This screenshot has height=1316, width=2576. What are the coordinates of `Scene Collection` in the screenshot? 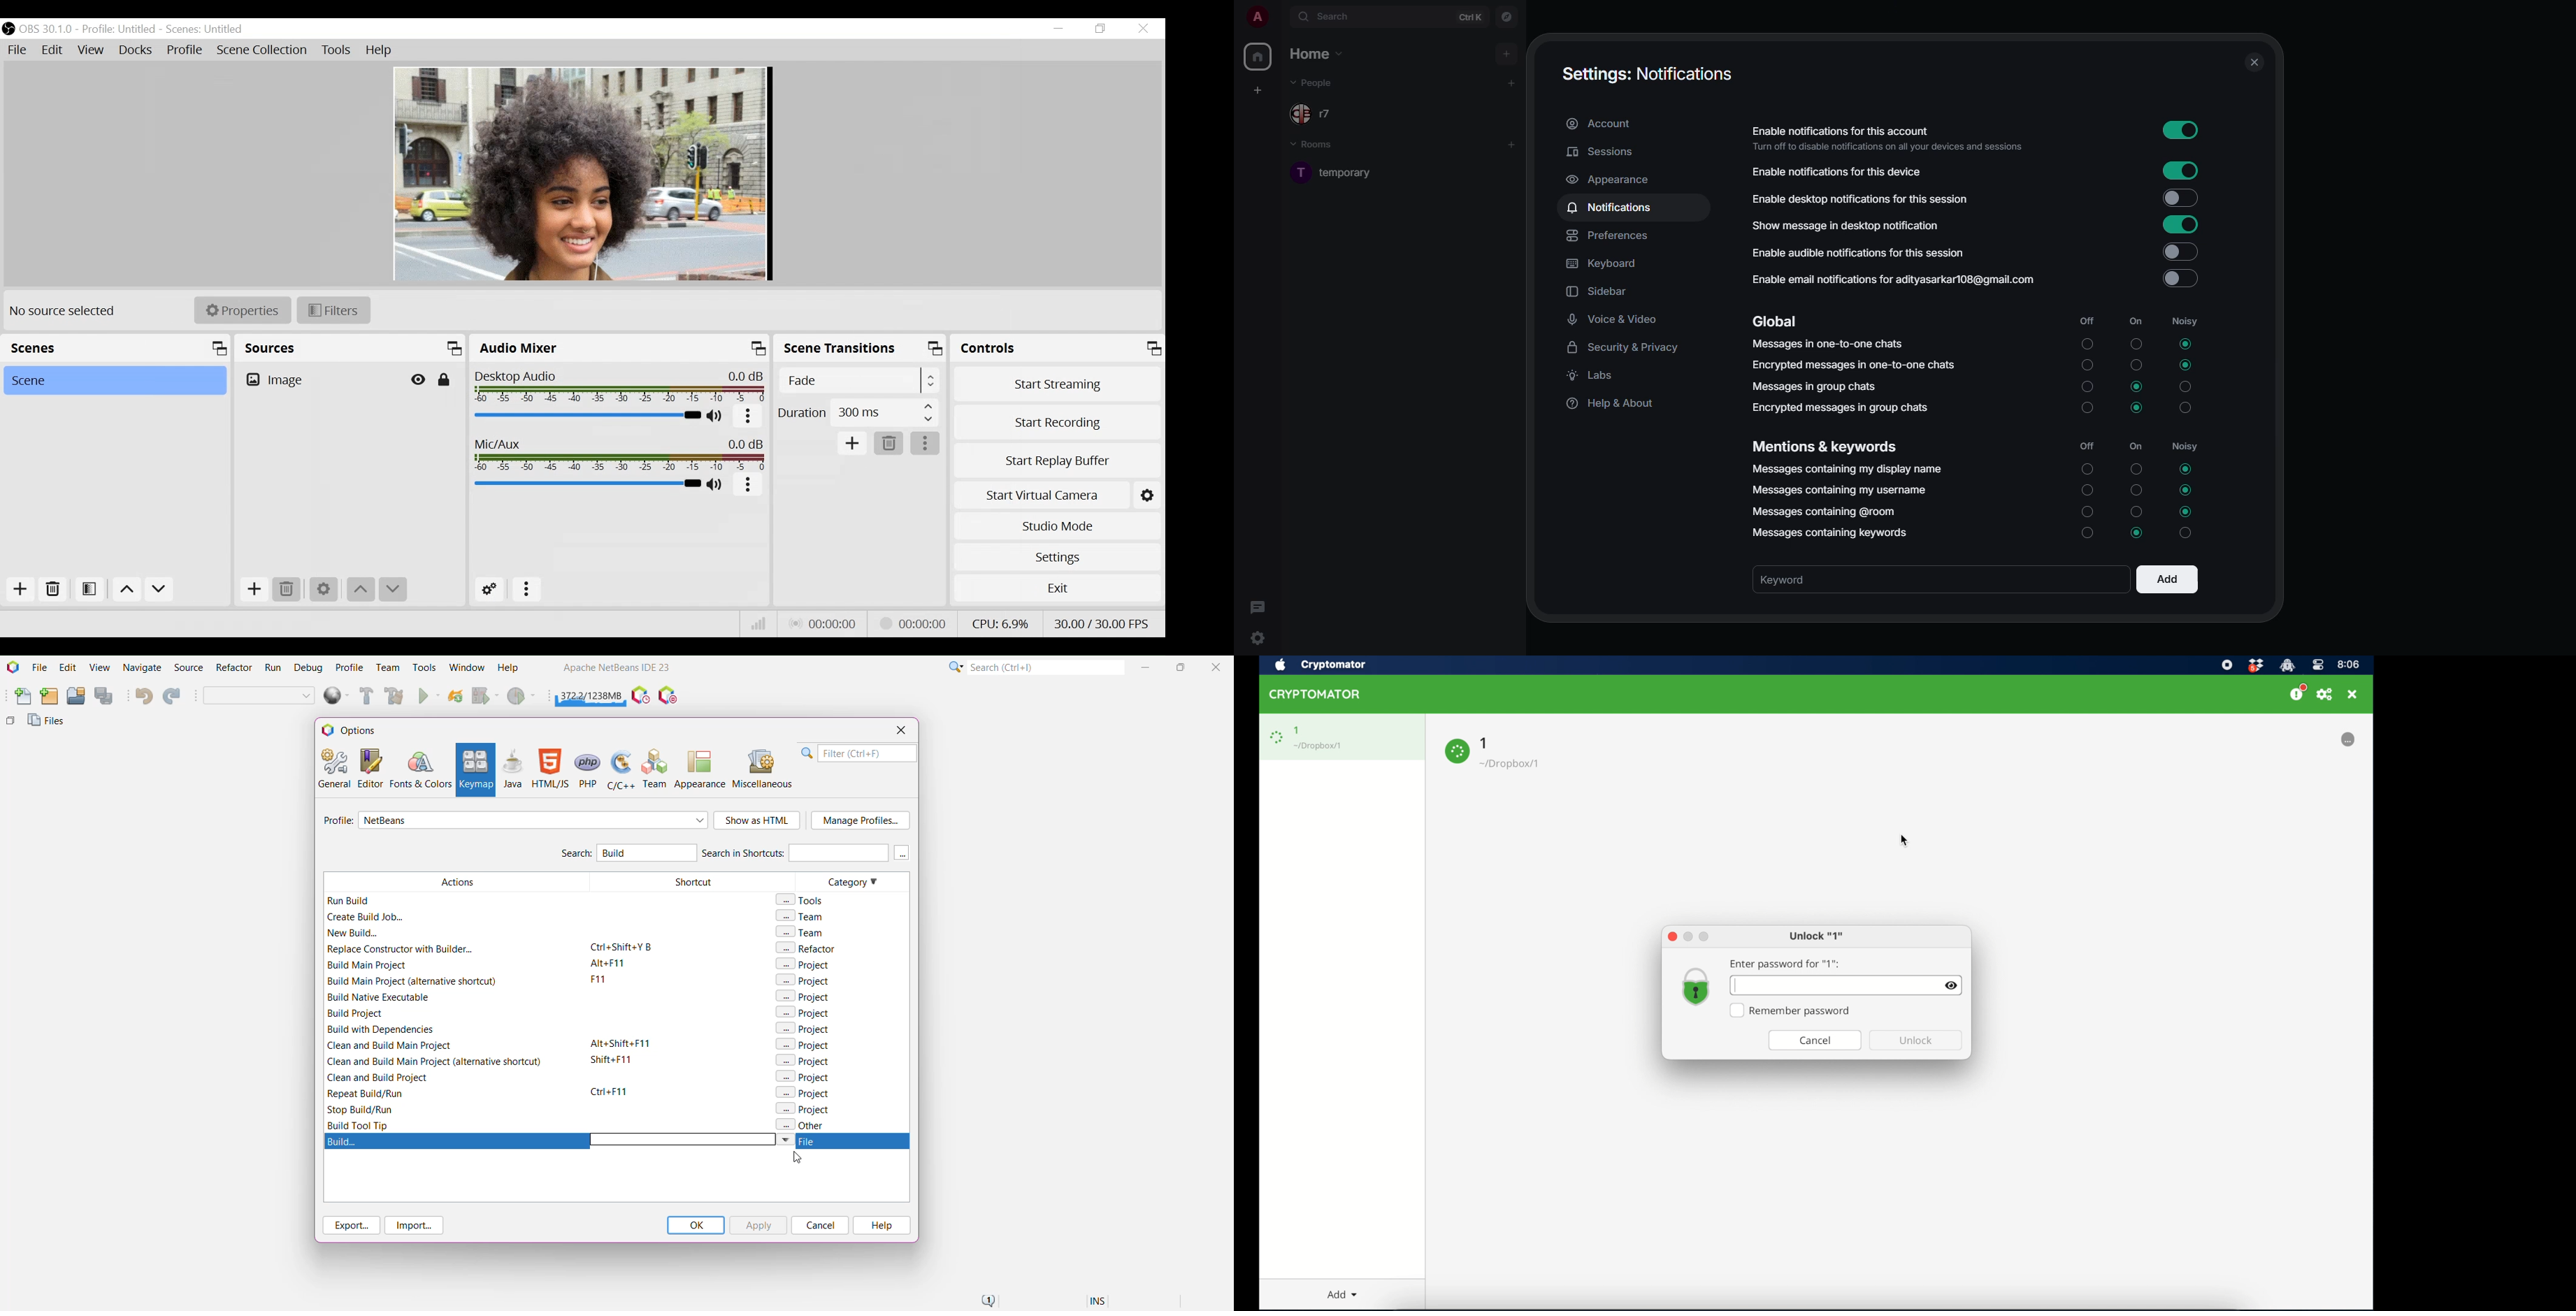 It's located at (264, 50).